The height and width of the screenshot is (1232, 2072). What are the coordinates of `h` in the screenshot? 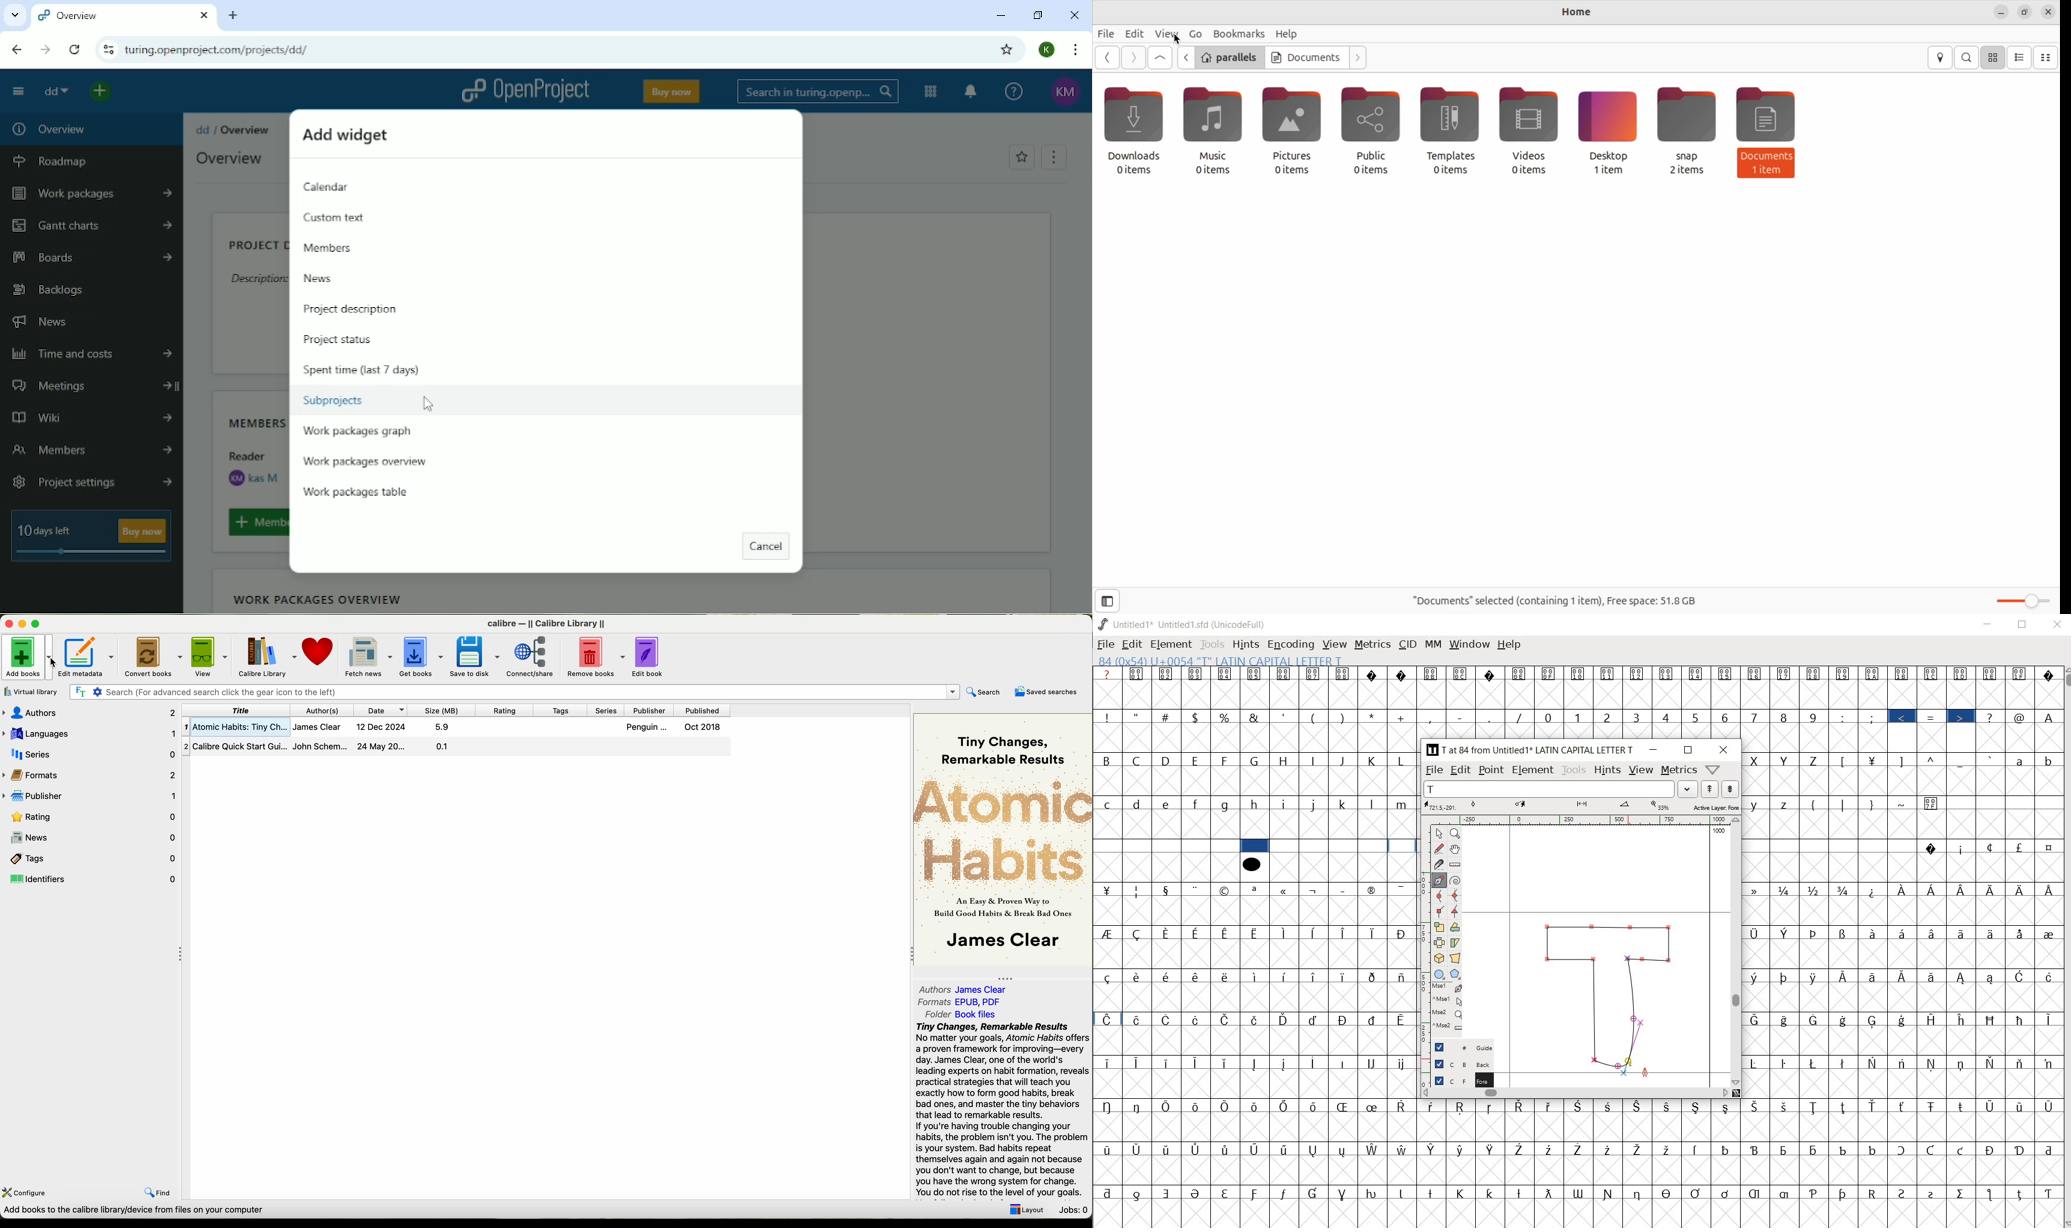 It's located at (1257, 805).